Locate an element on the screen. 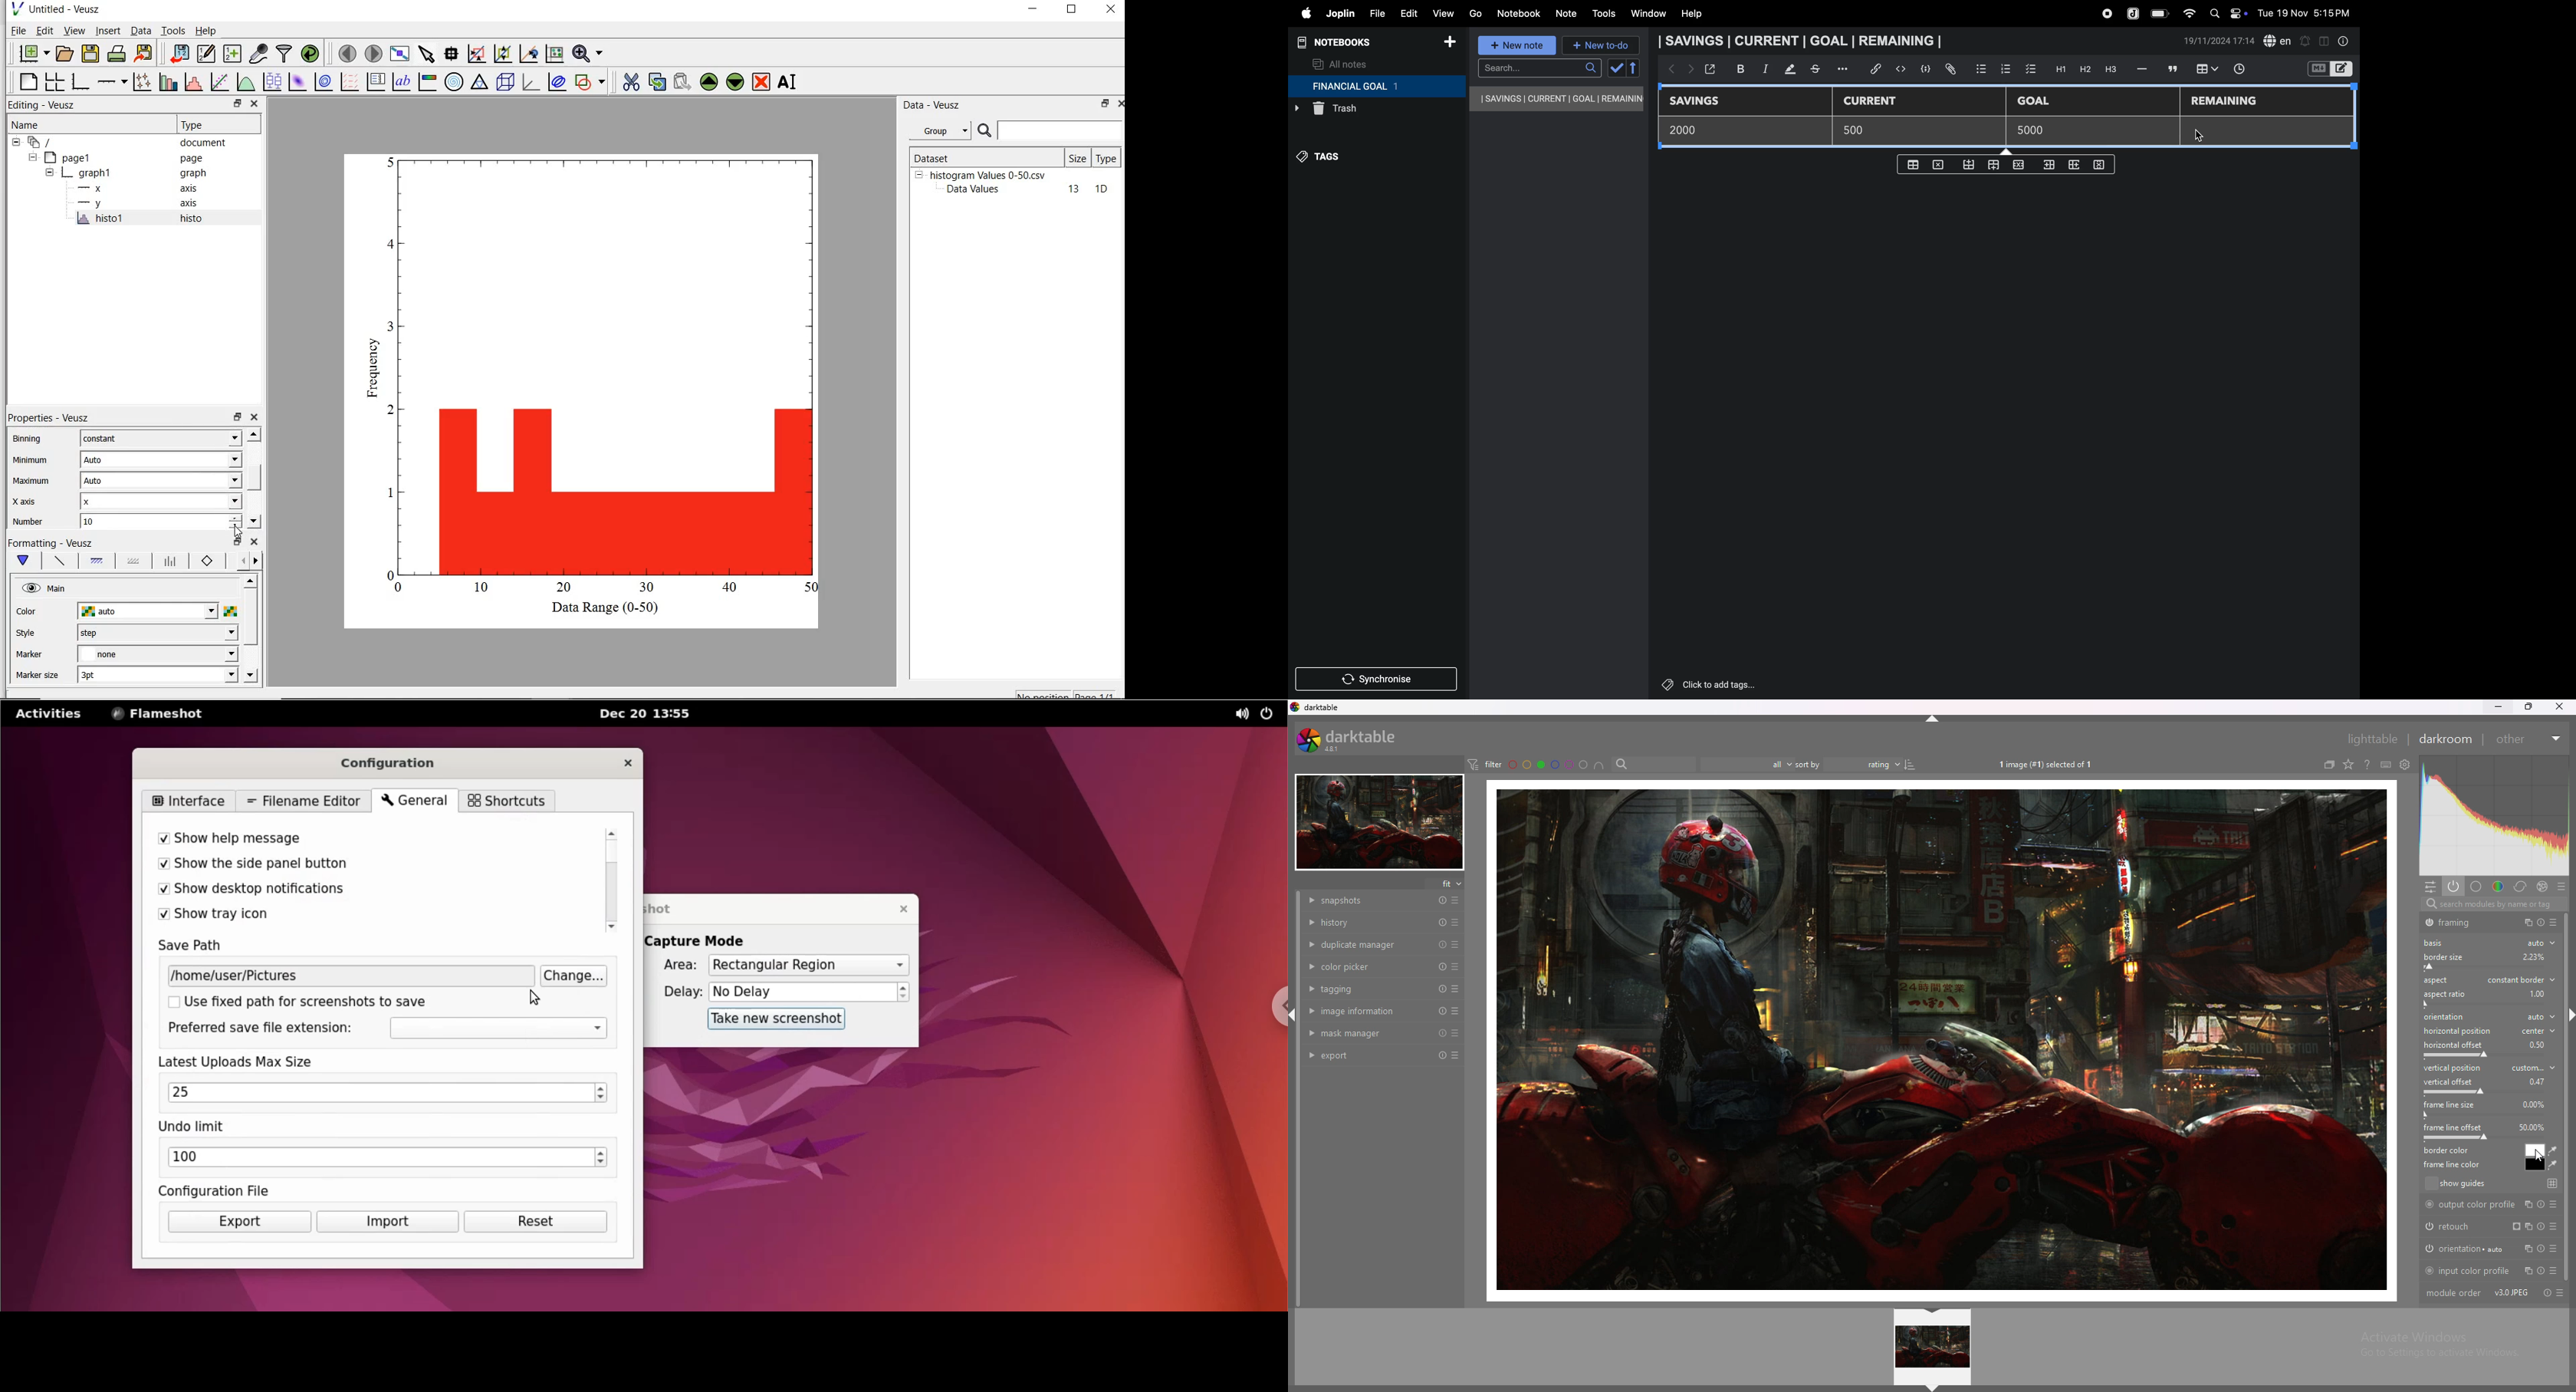 This screenshot has height=1400, width=2576. percentage is located at coordinates (2536, 1103).